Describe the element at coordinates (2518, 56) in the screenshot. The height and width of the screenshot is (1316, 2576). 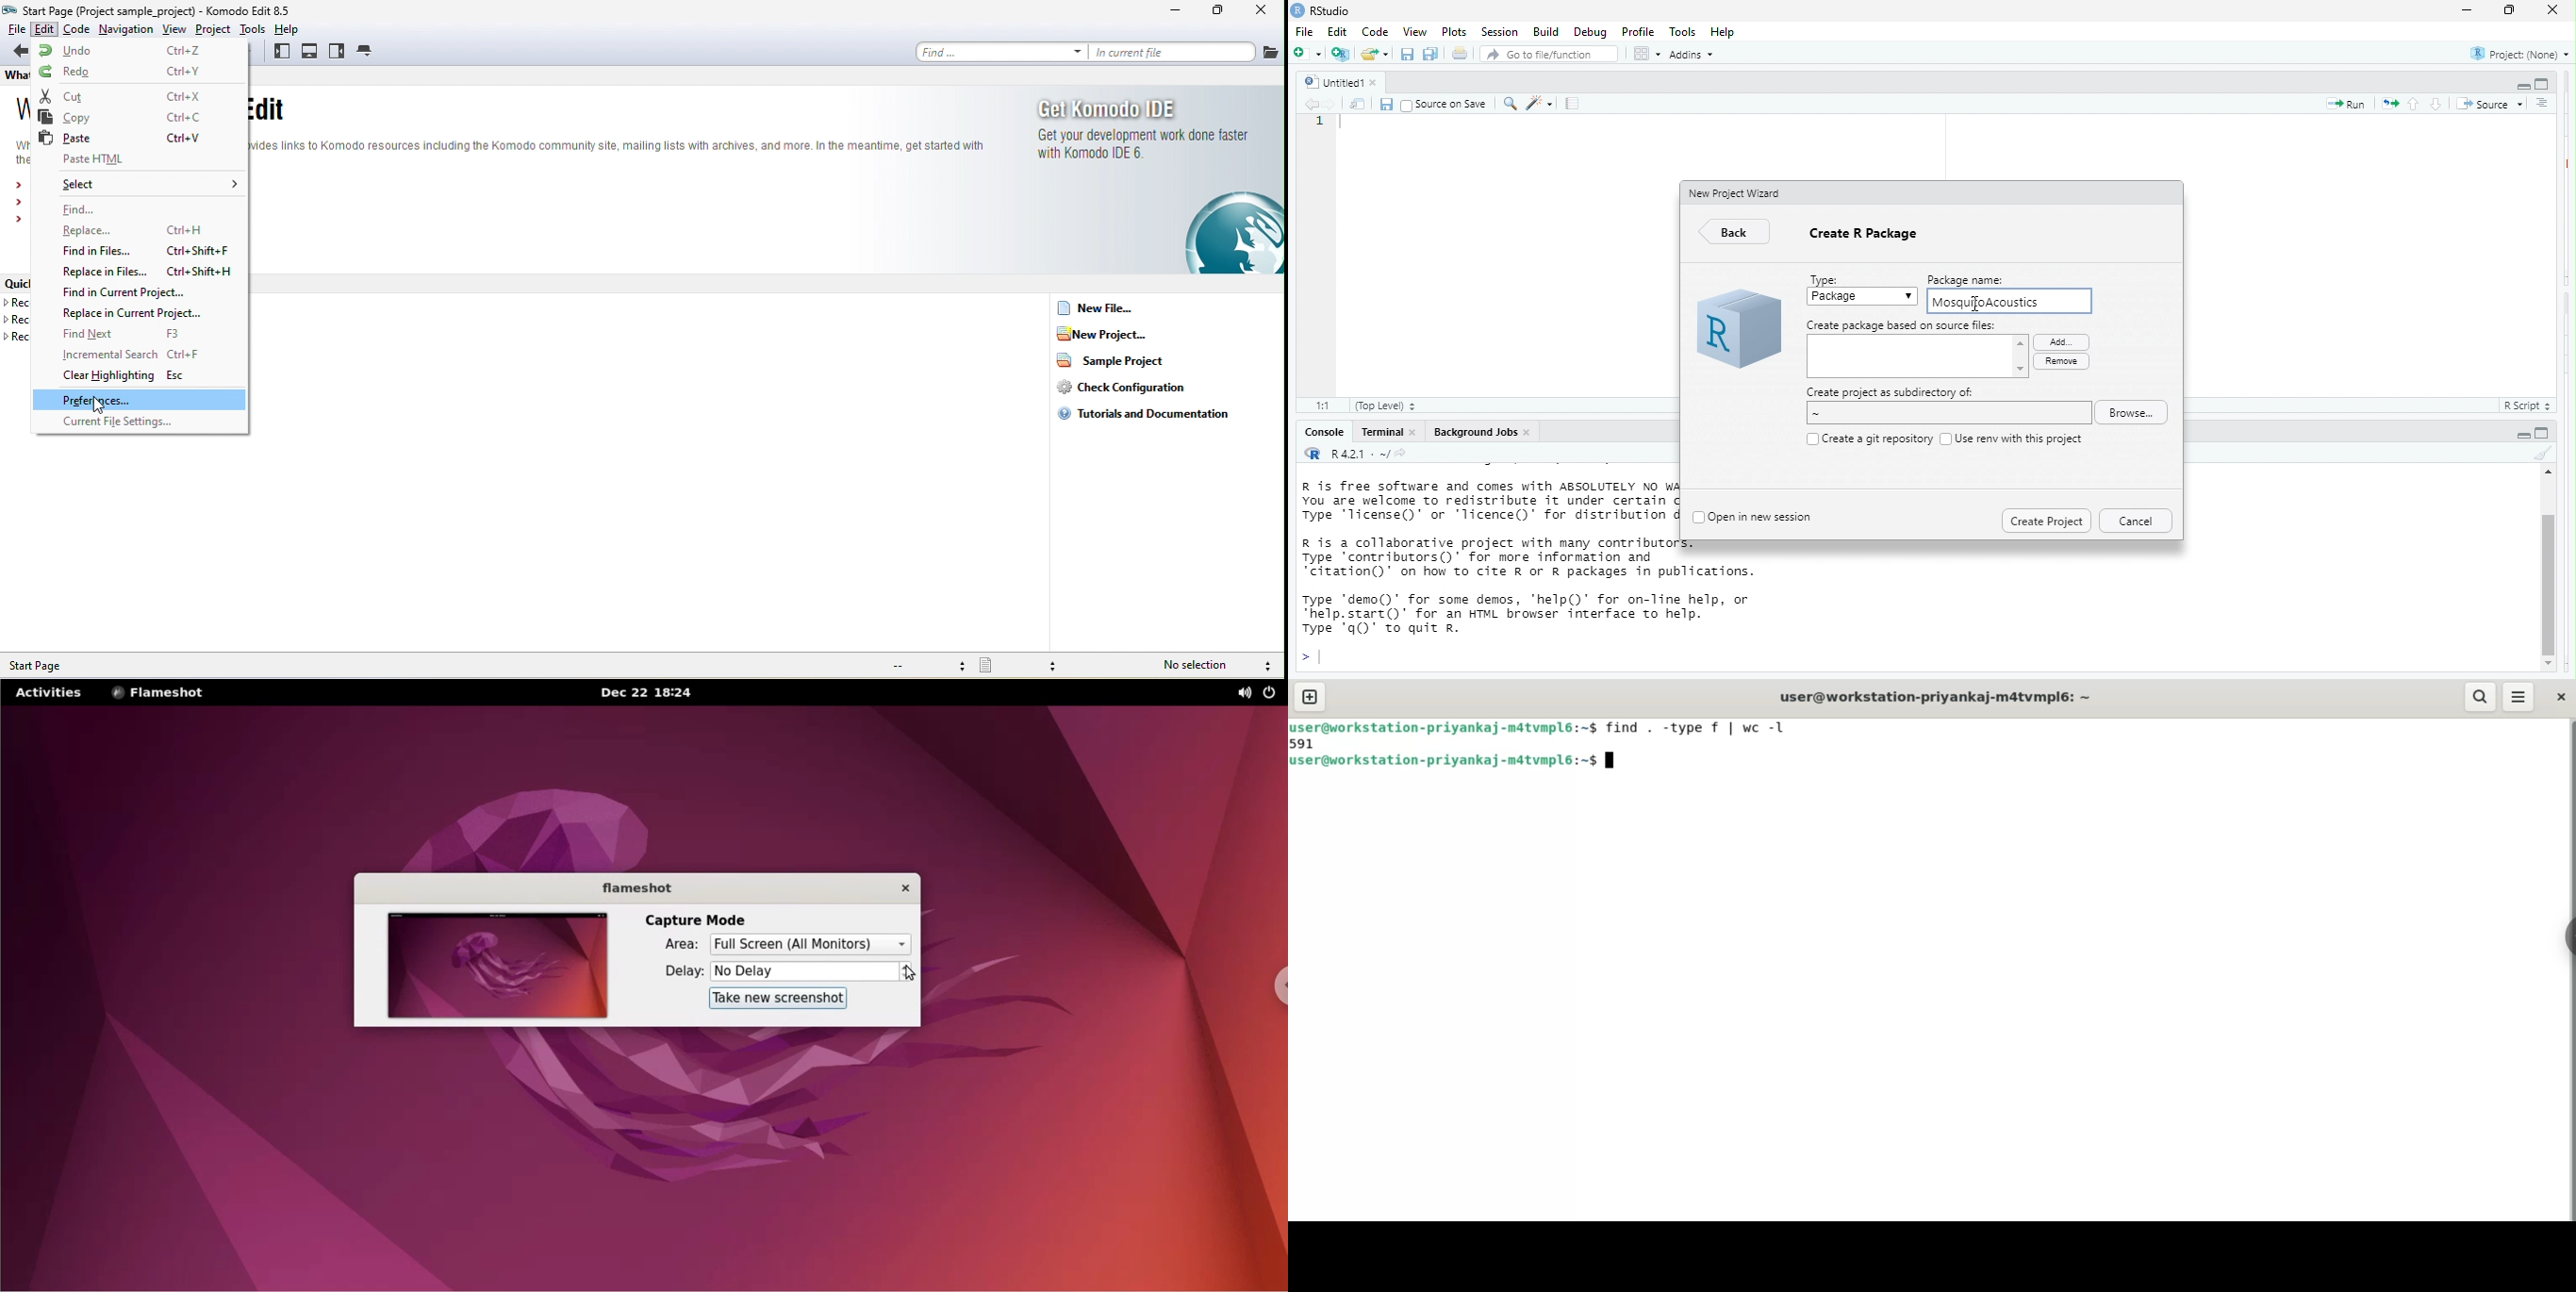
I see ` project: (None)` at that location.